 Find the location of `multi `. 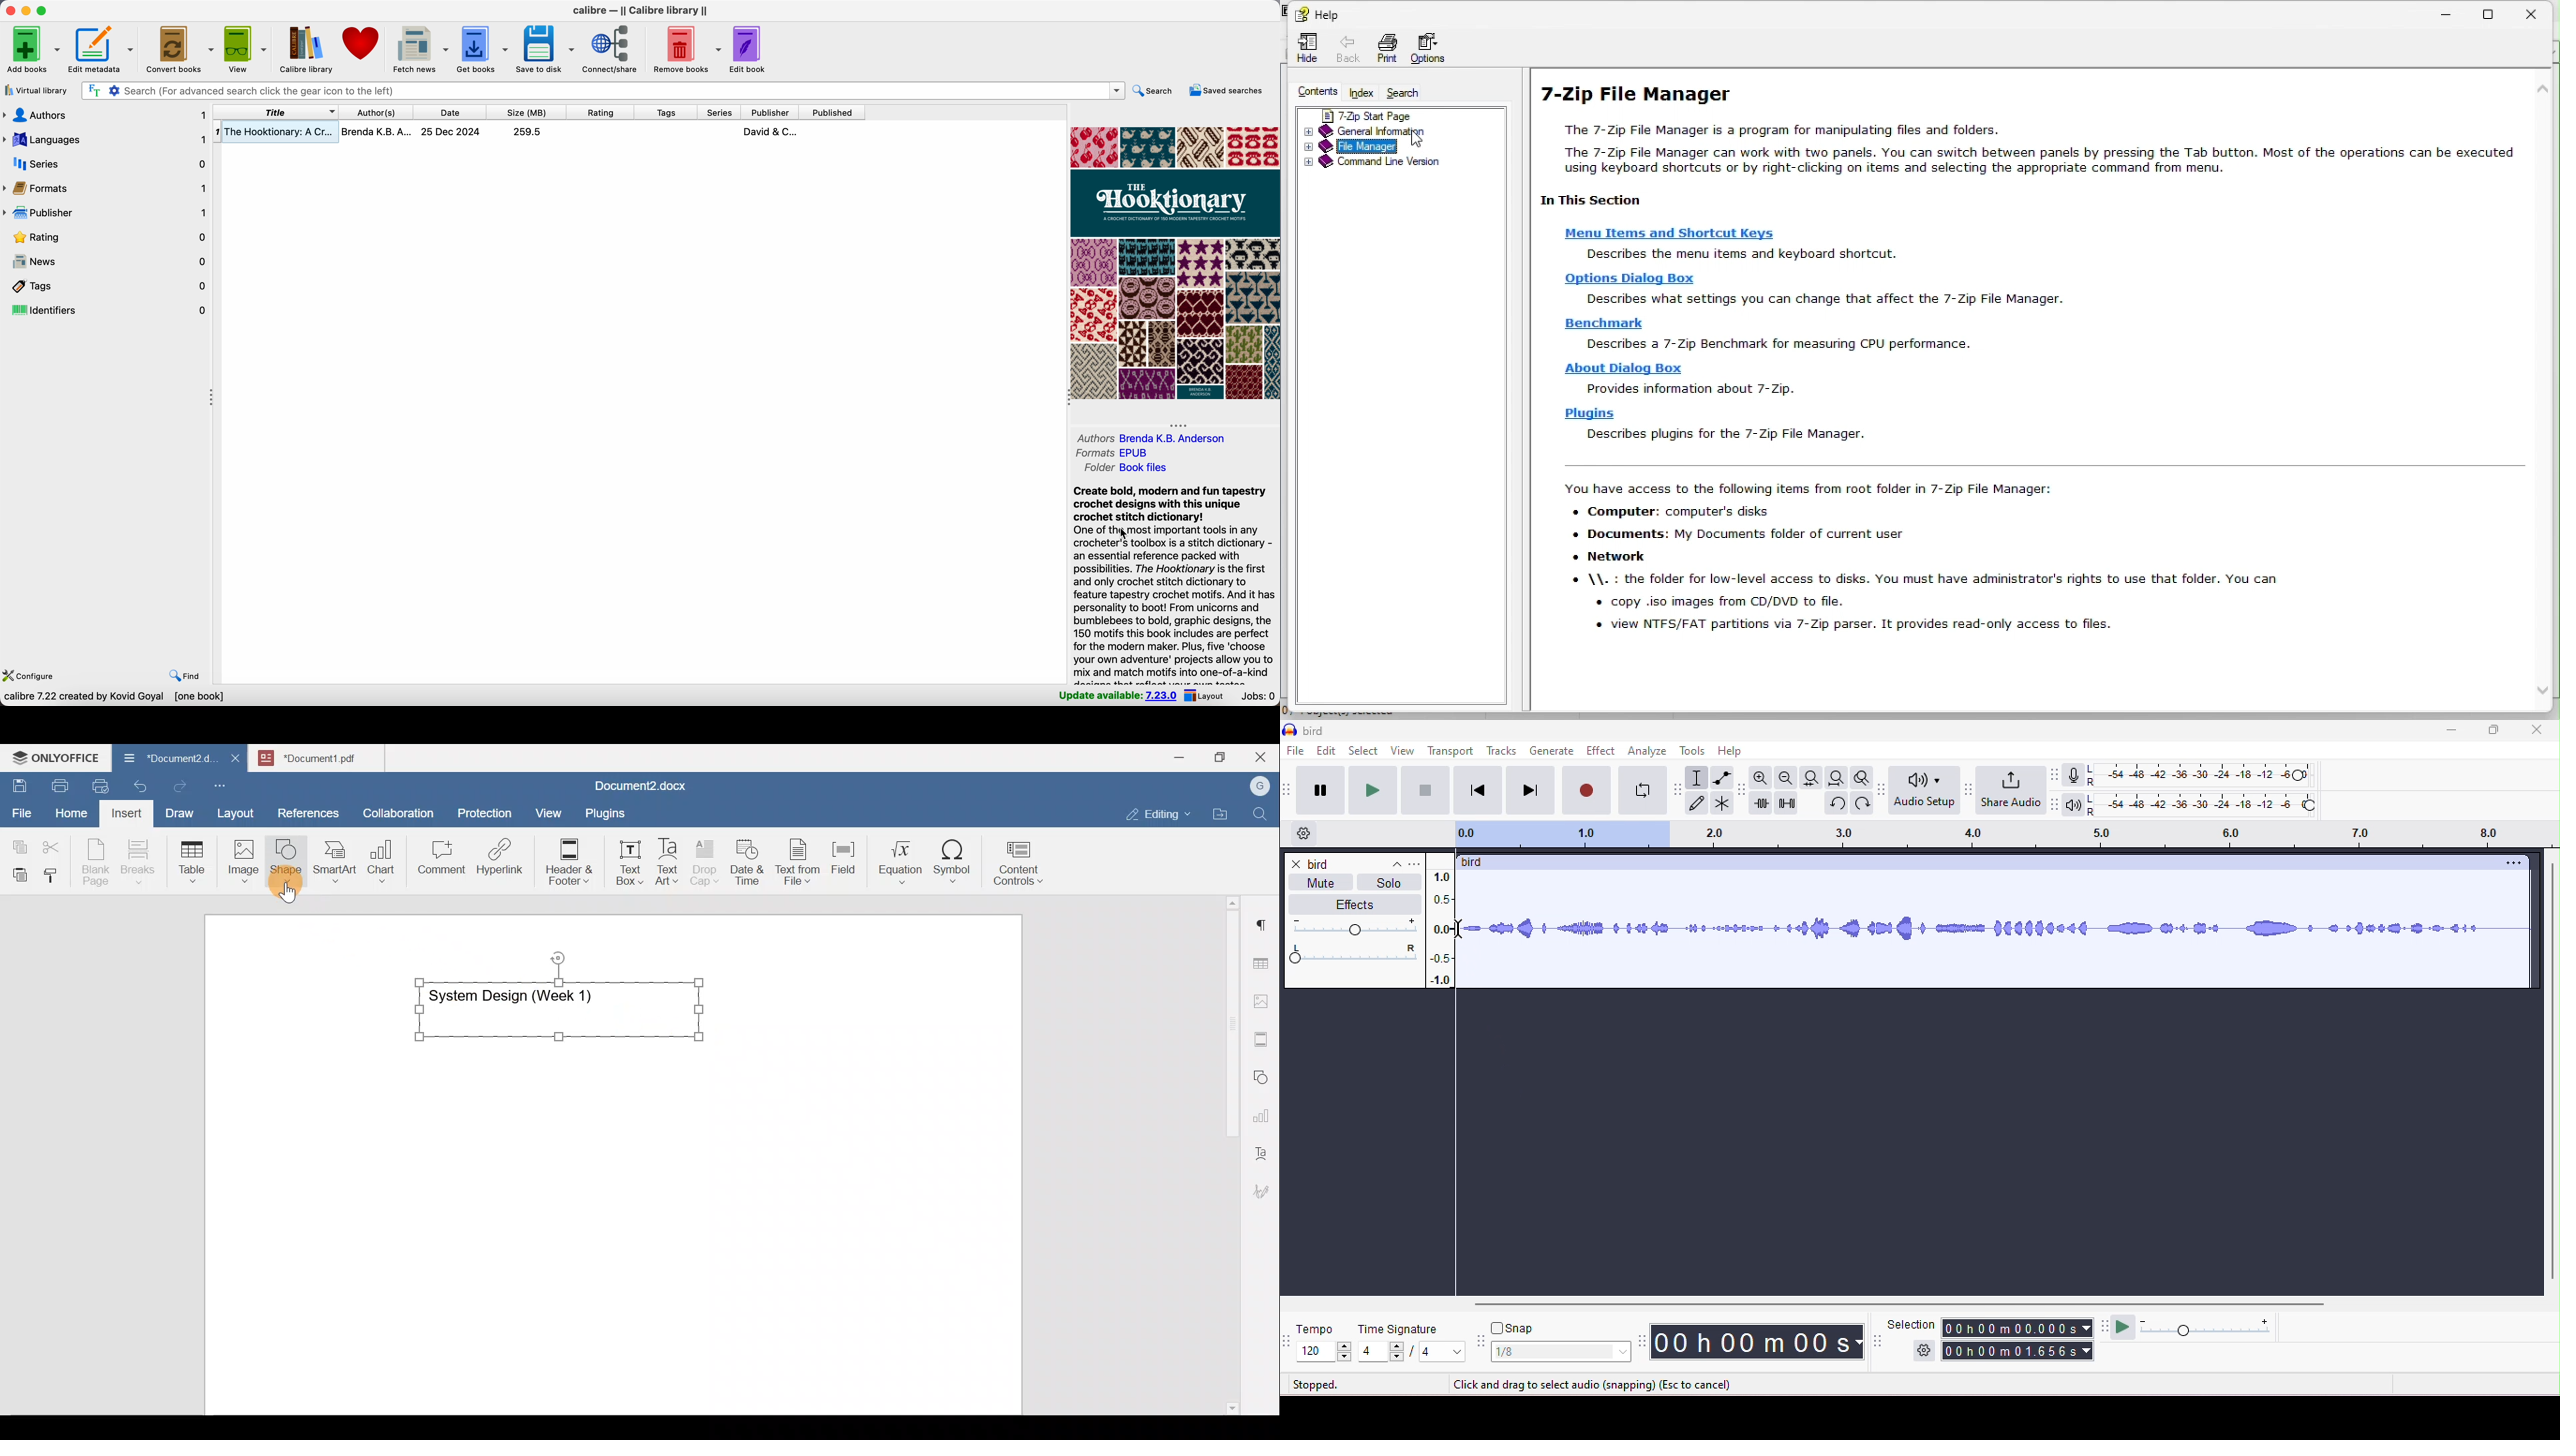

multi  is located at coordinates (1720, 803).